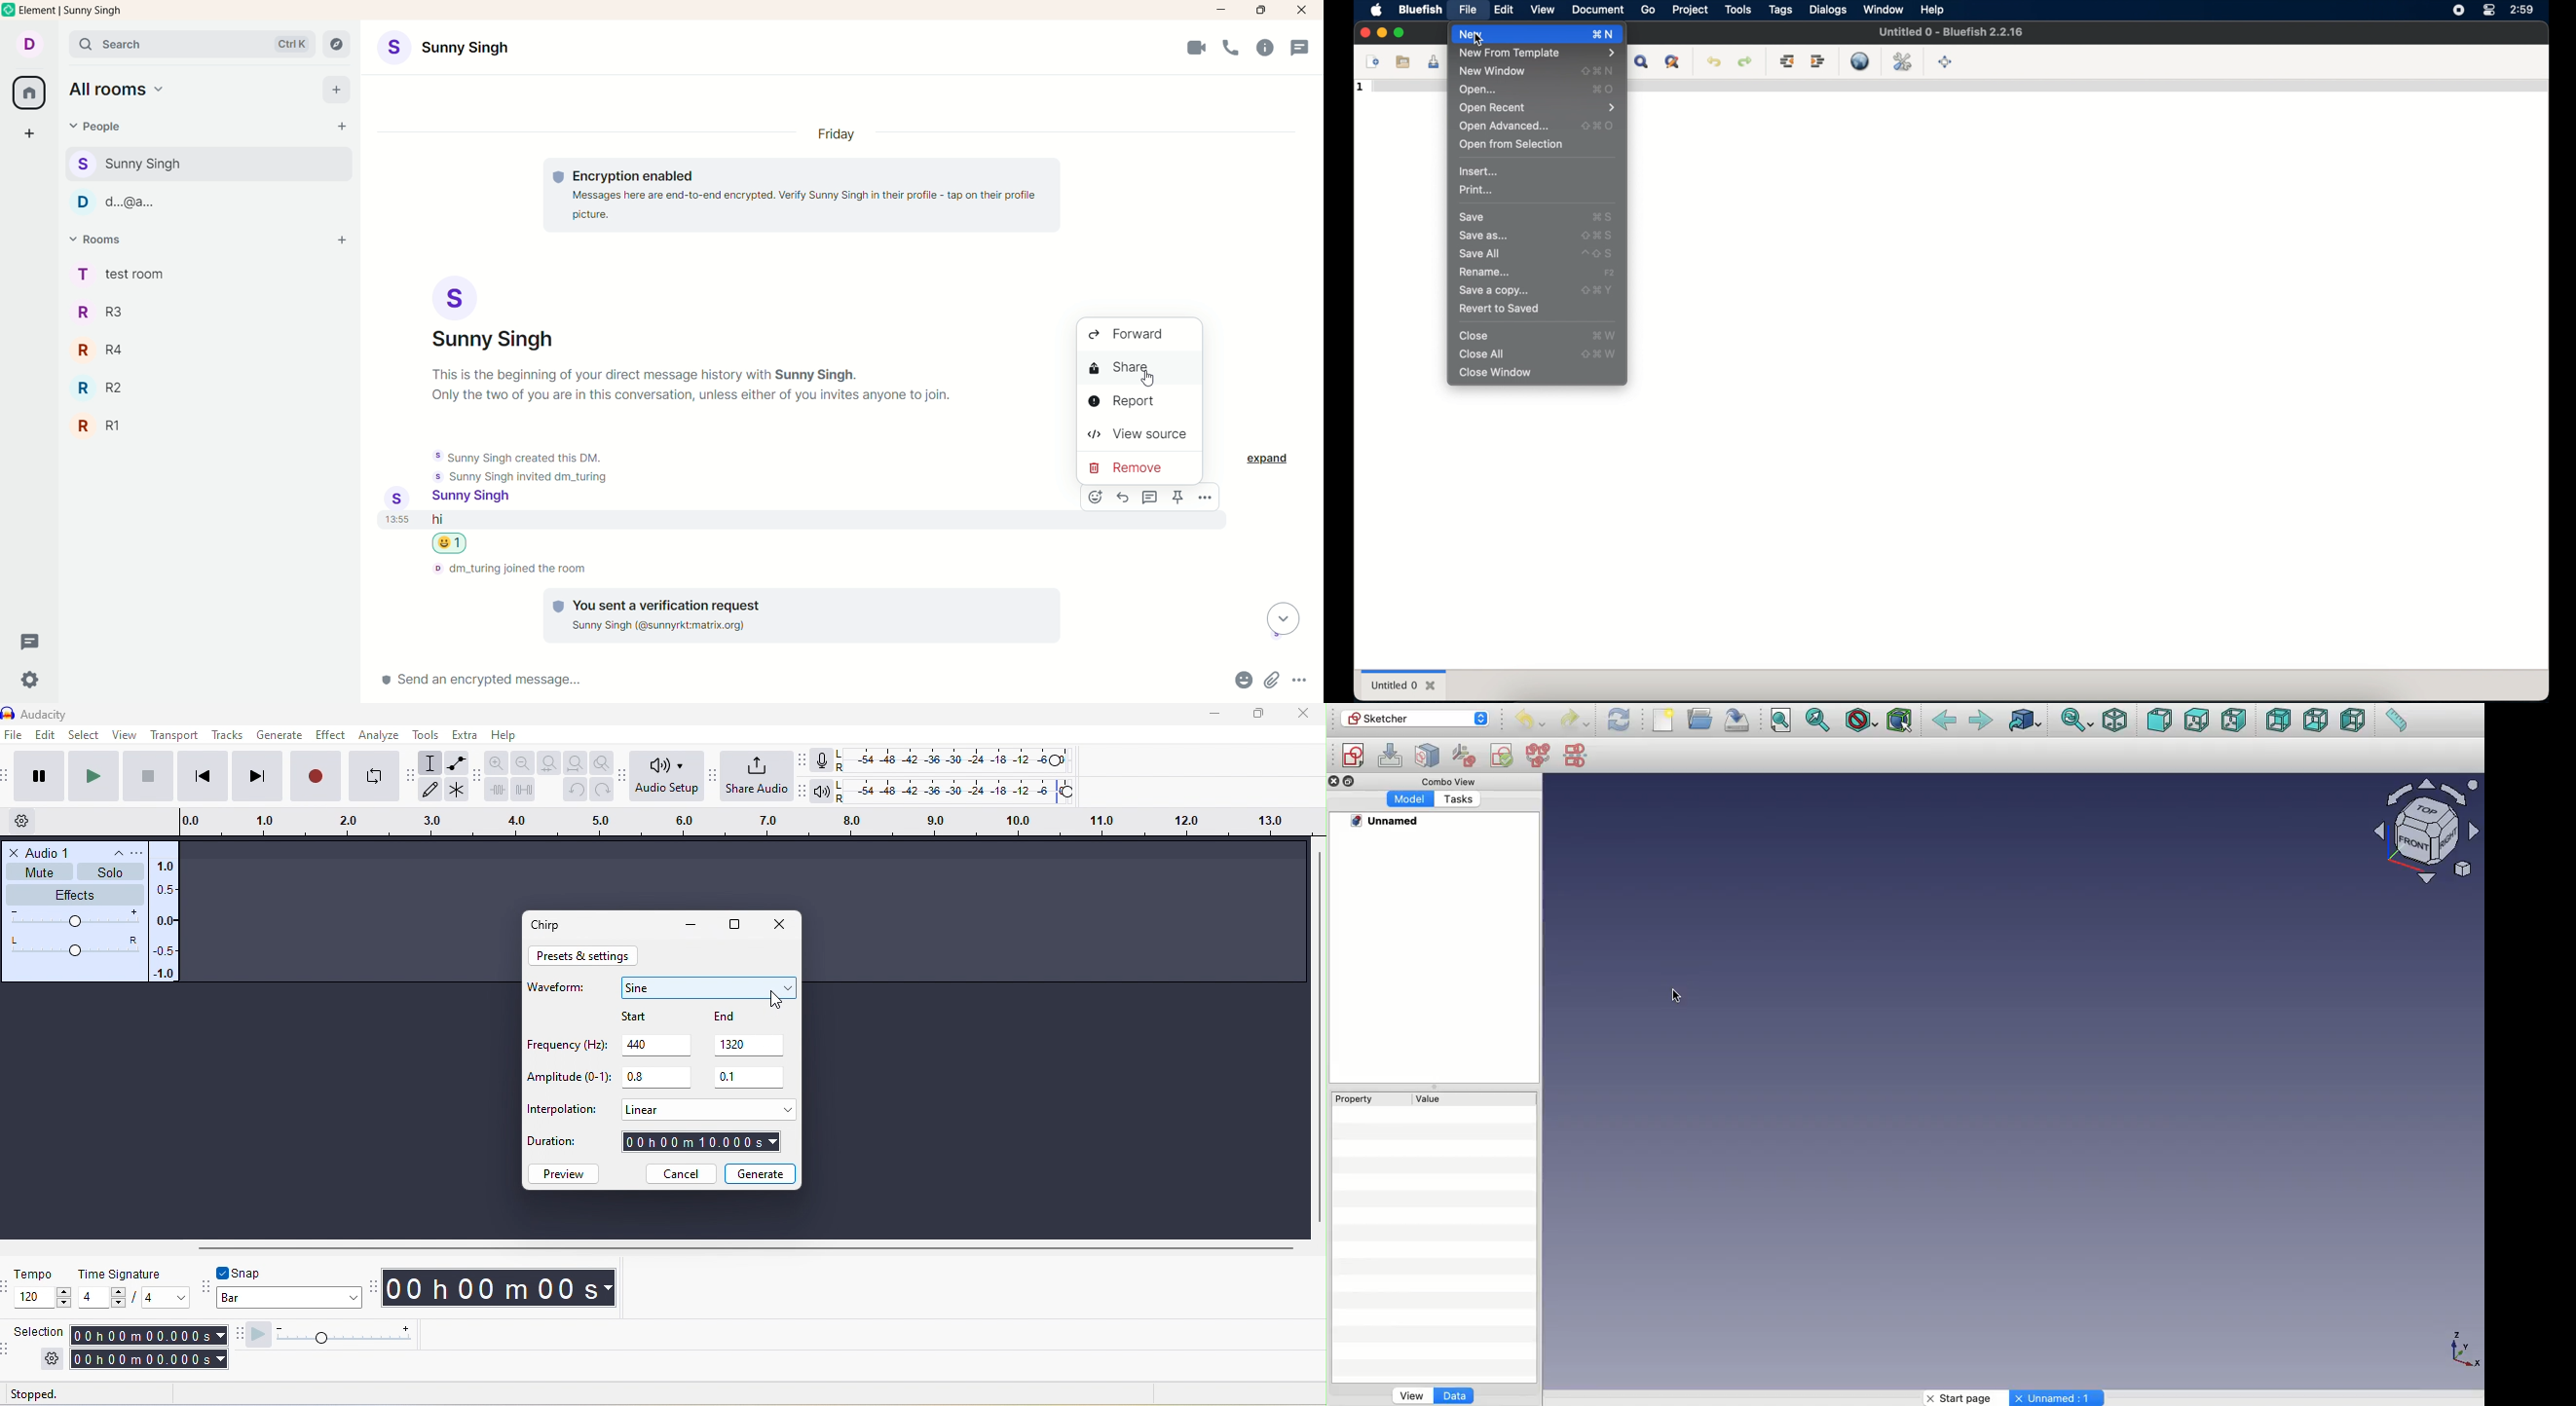 This screenshot has height=1428, width=2576. I want to click on generate, so click(279, 736).